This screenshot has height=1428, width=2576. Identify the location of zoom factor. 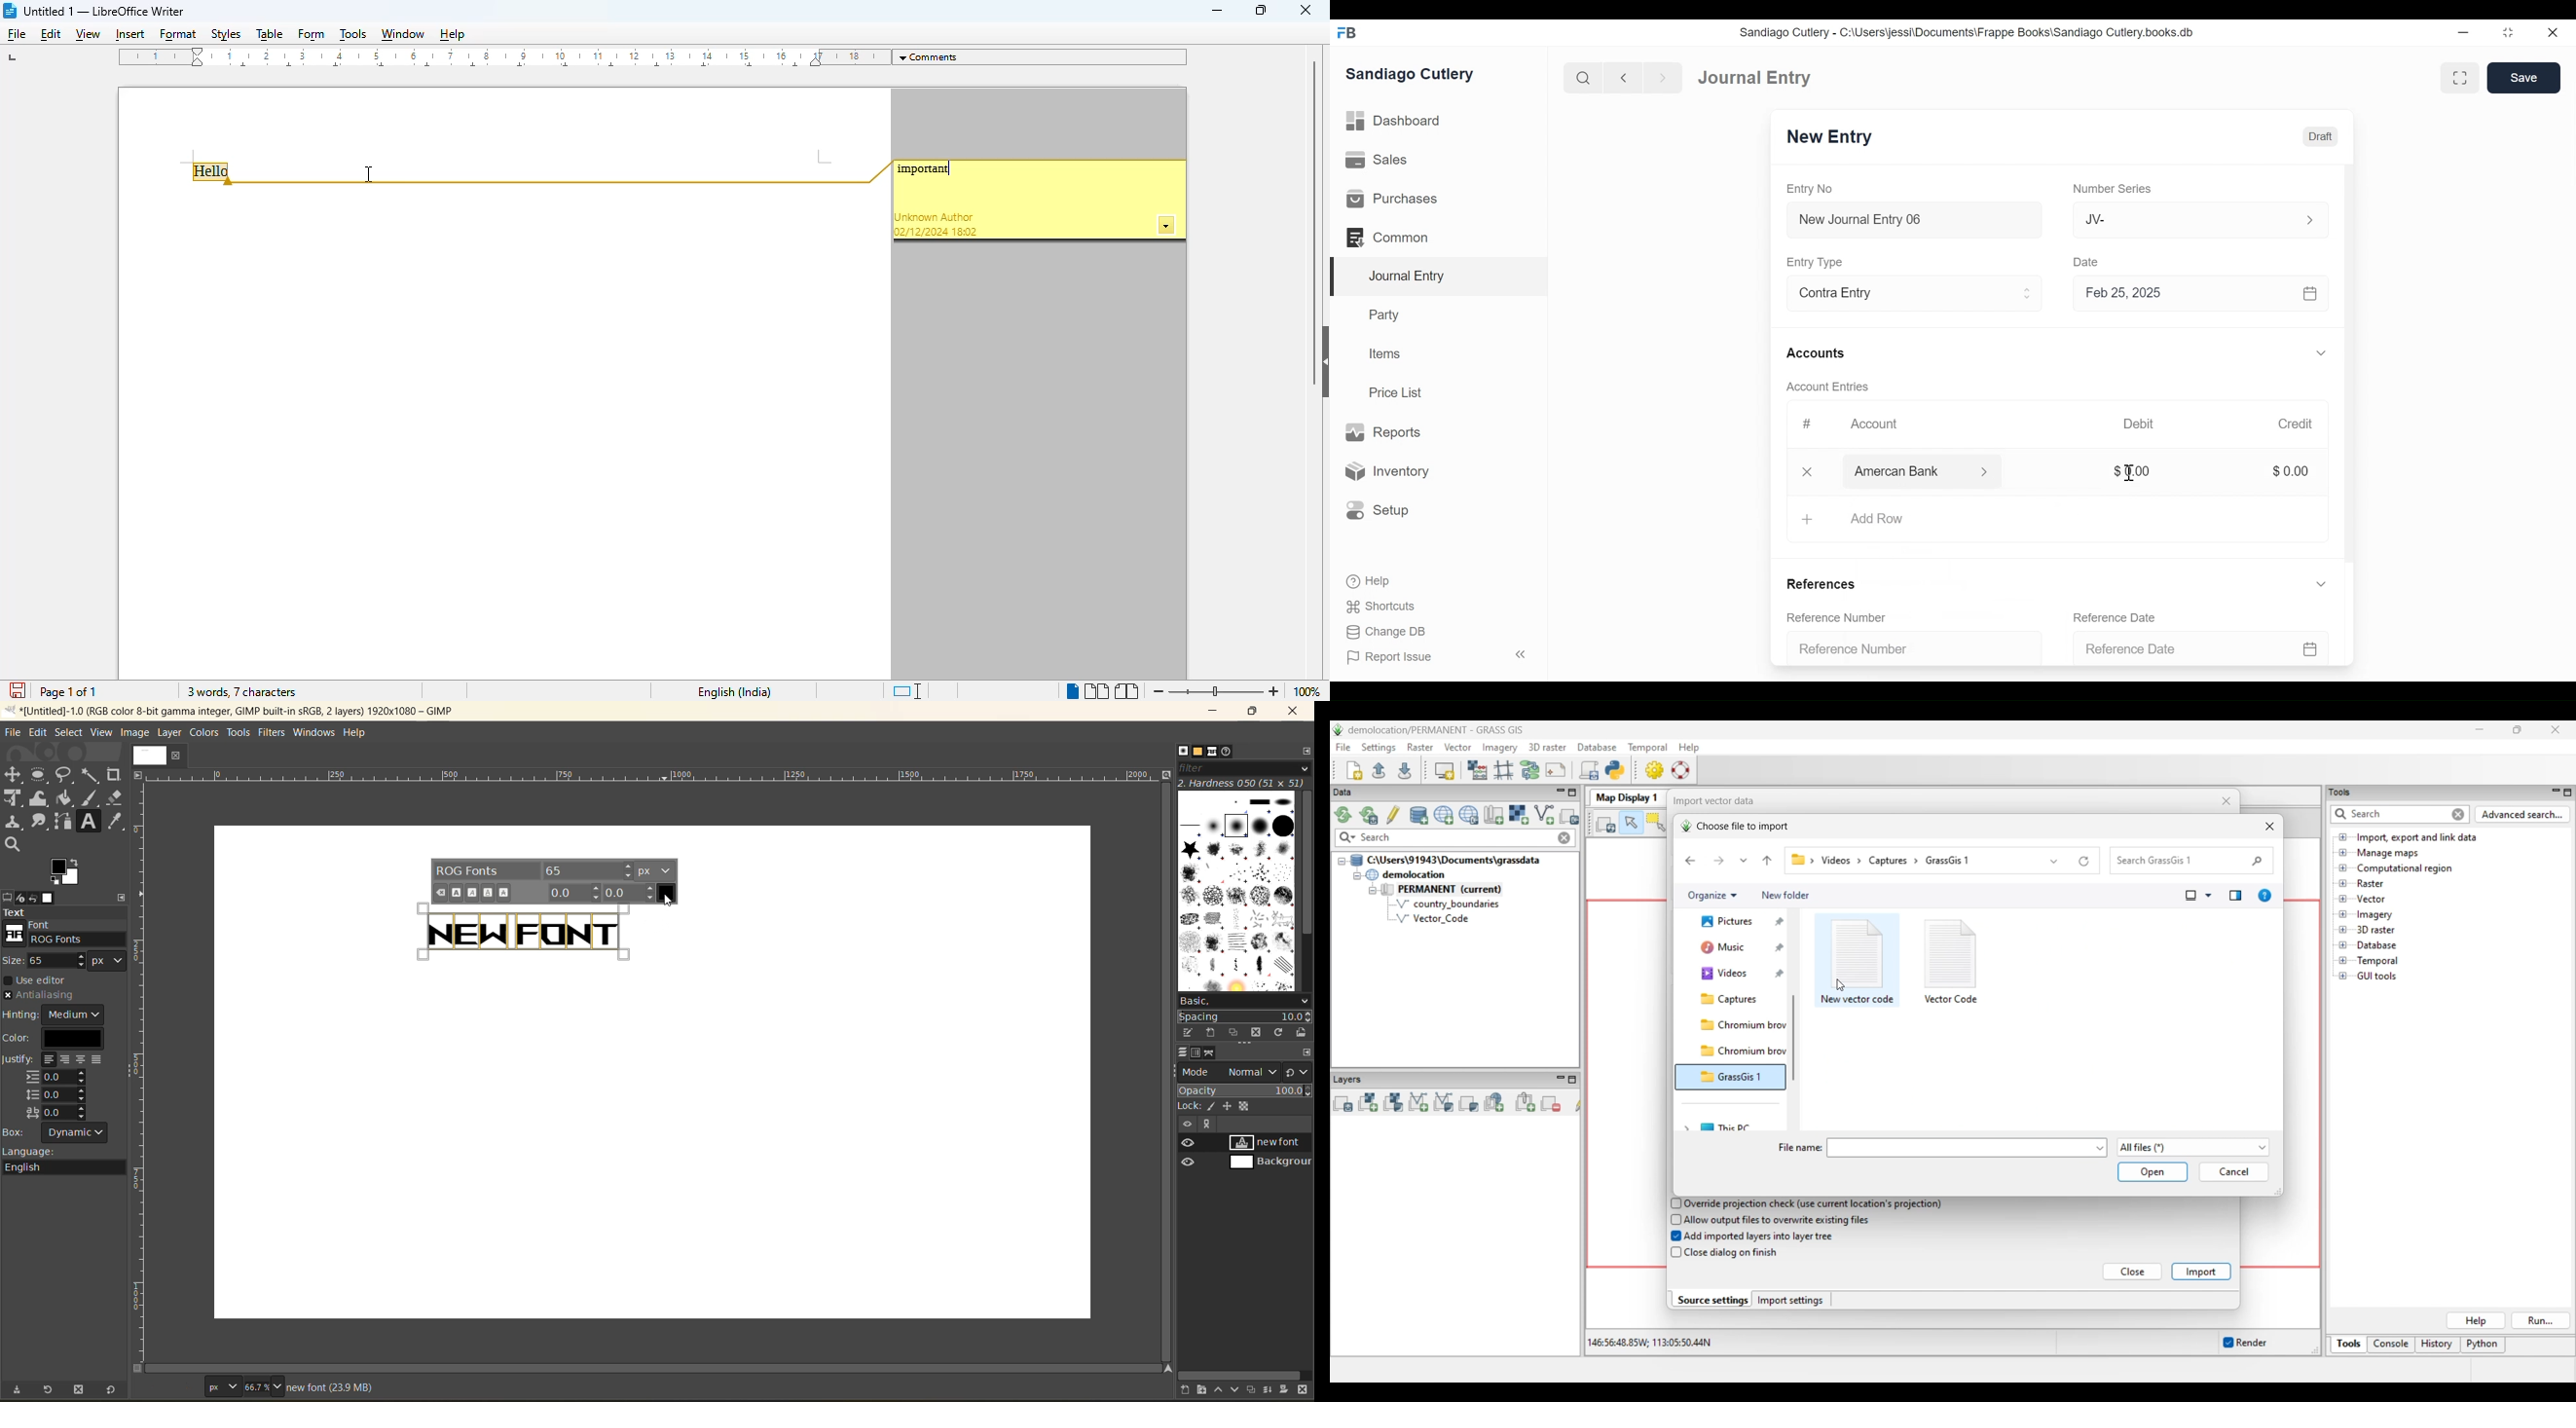
(1312, 692).